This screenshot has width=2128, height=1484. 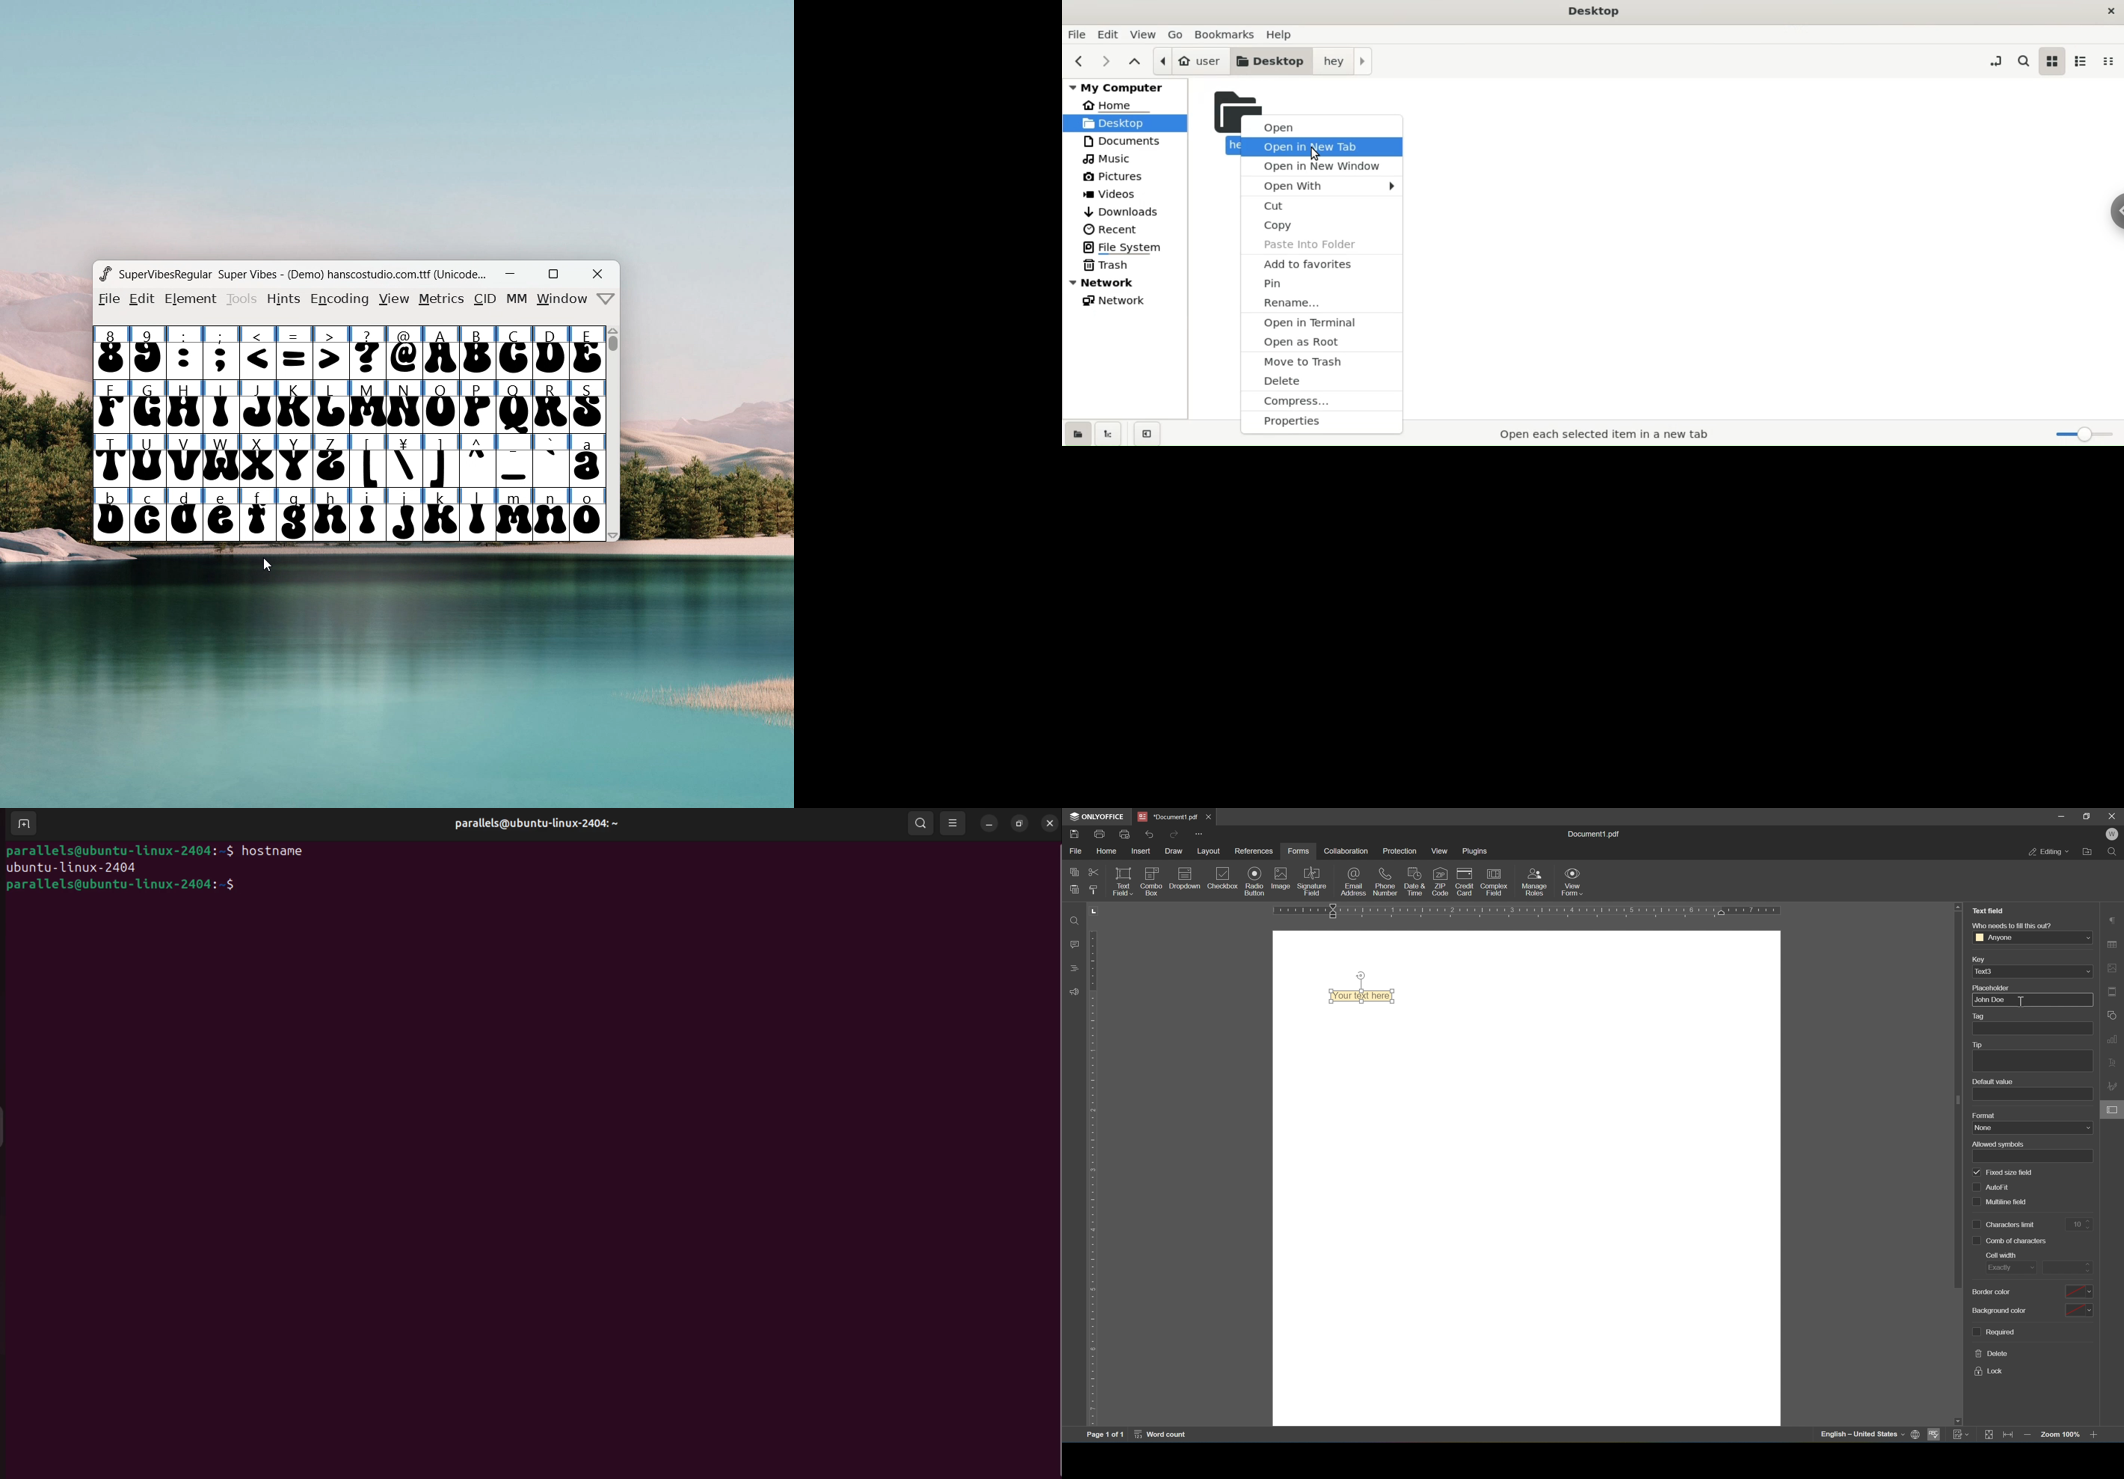 I want to click on onlyoffice, so click(x=1099, y=815).